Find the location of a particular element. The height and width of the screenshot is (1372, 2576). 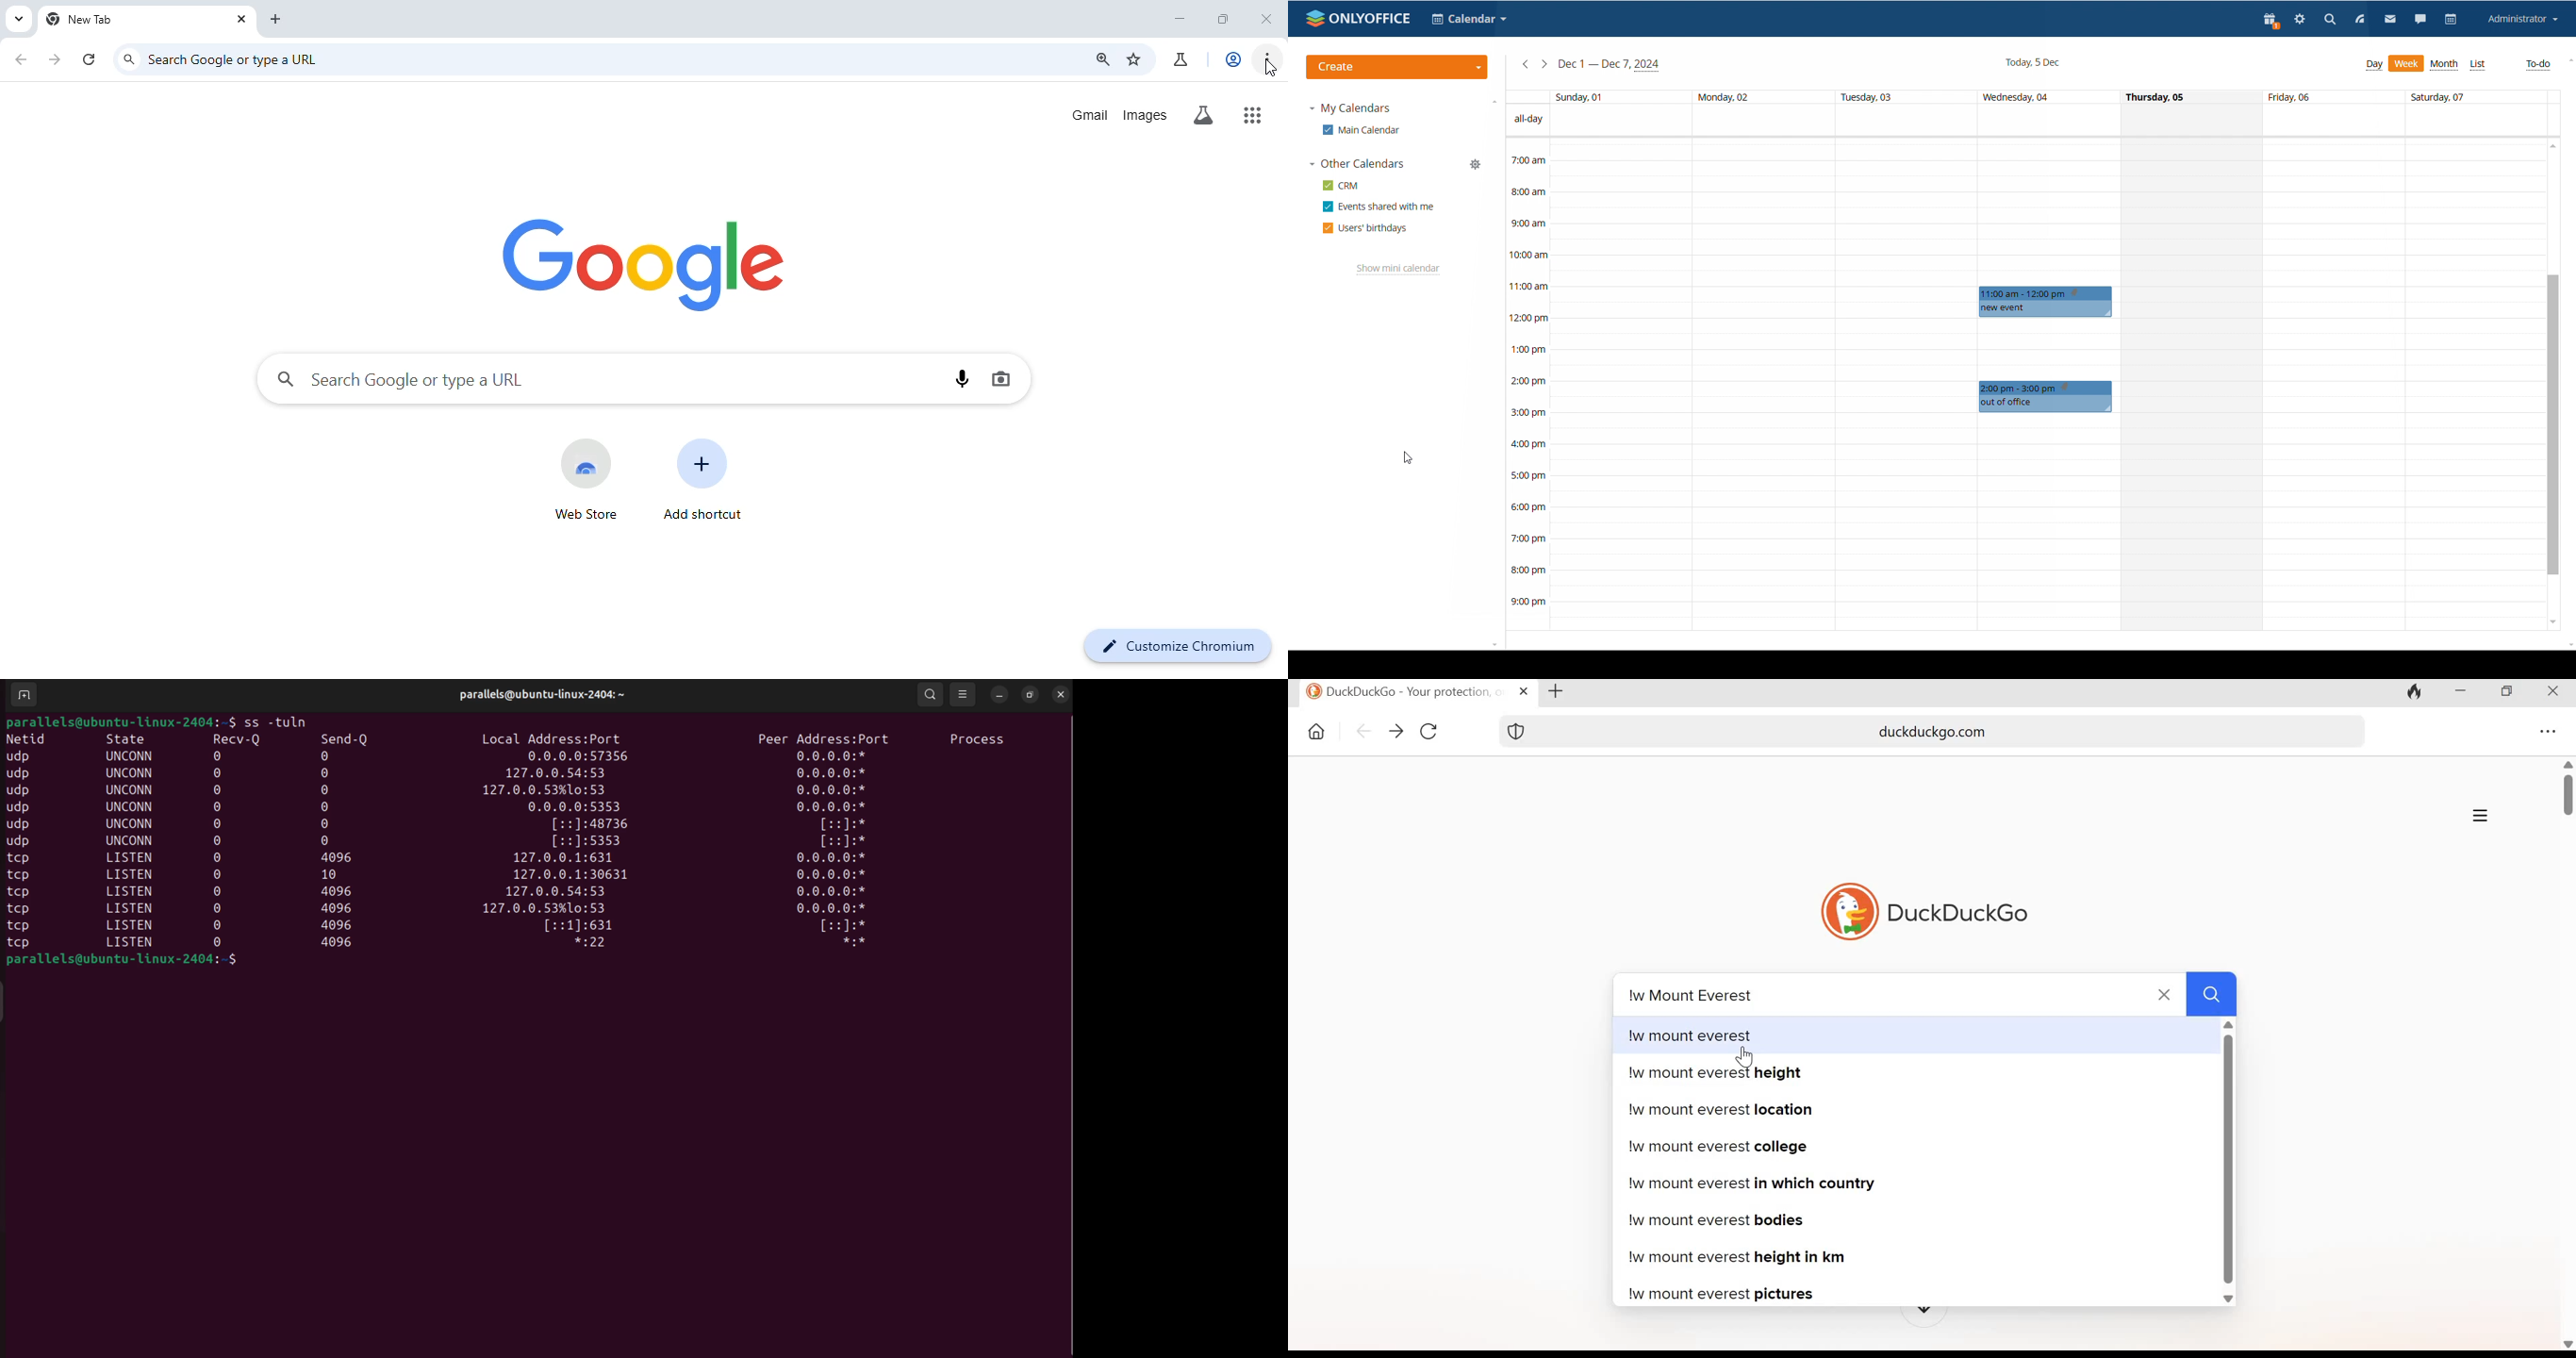

scroll down is located at coordinates (2551, 622).